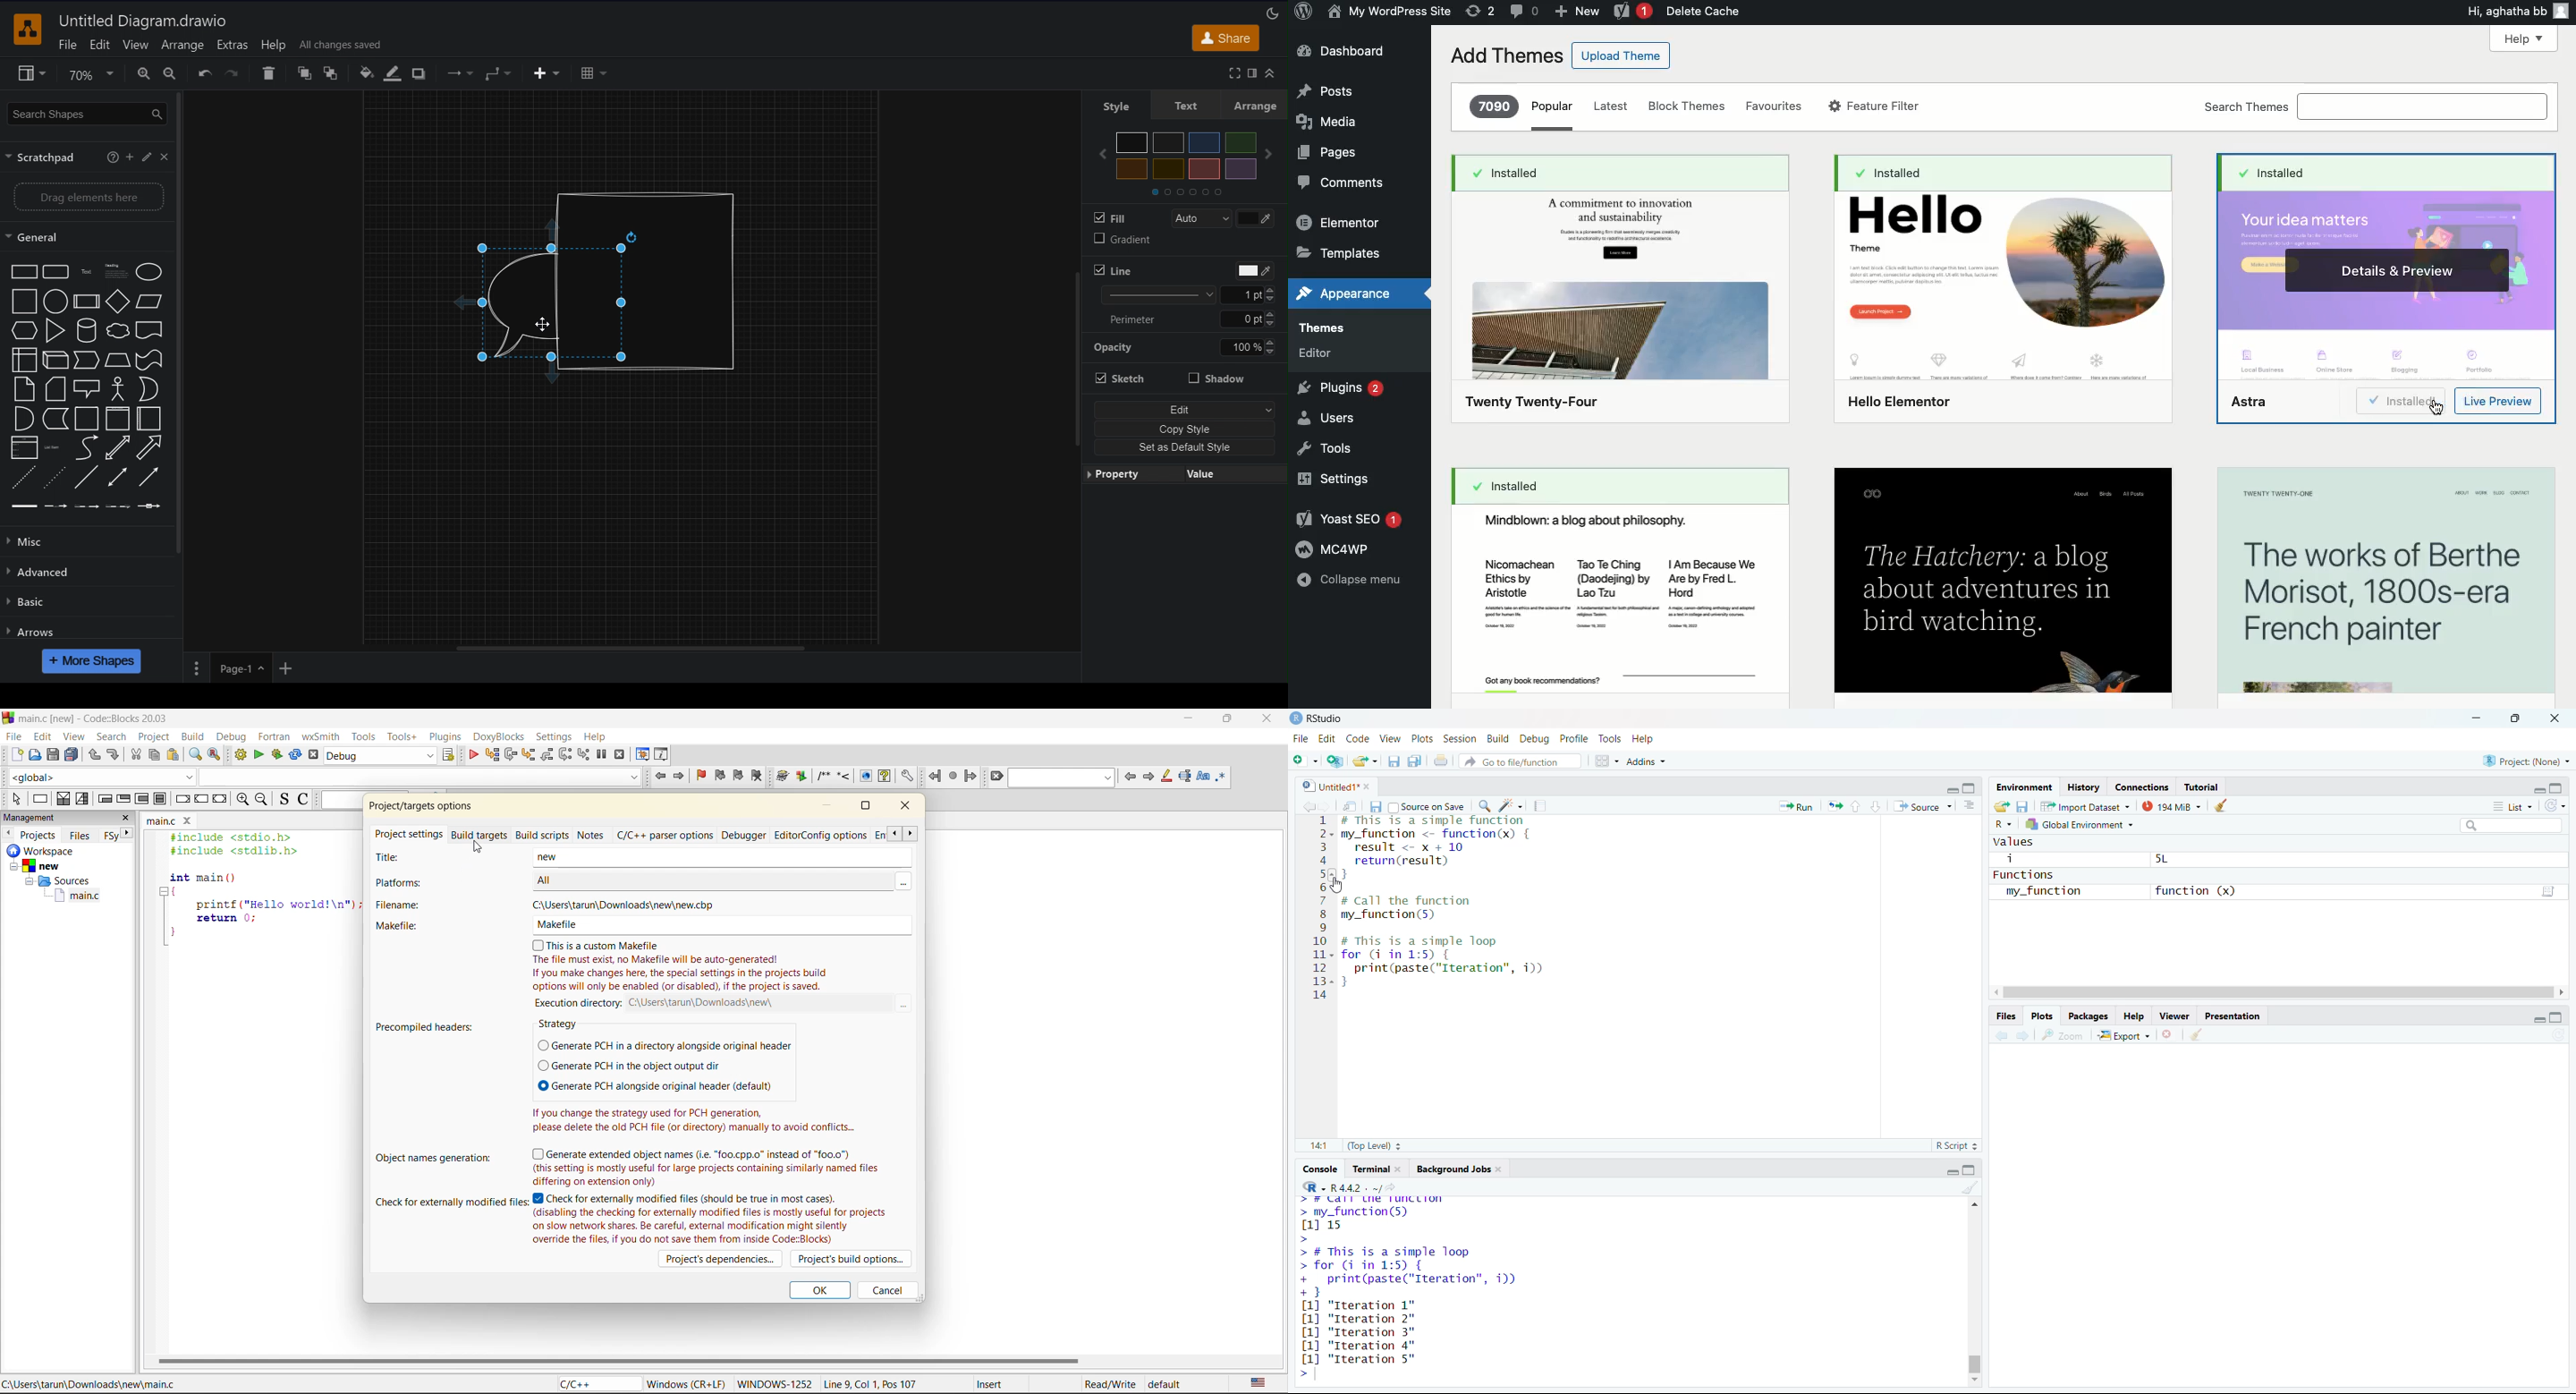 This screenshot has height=1400, width=2576. I want to click on typing cursor, so click(1346, 997).